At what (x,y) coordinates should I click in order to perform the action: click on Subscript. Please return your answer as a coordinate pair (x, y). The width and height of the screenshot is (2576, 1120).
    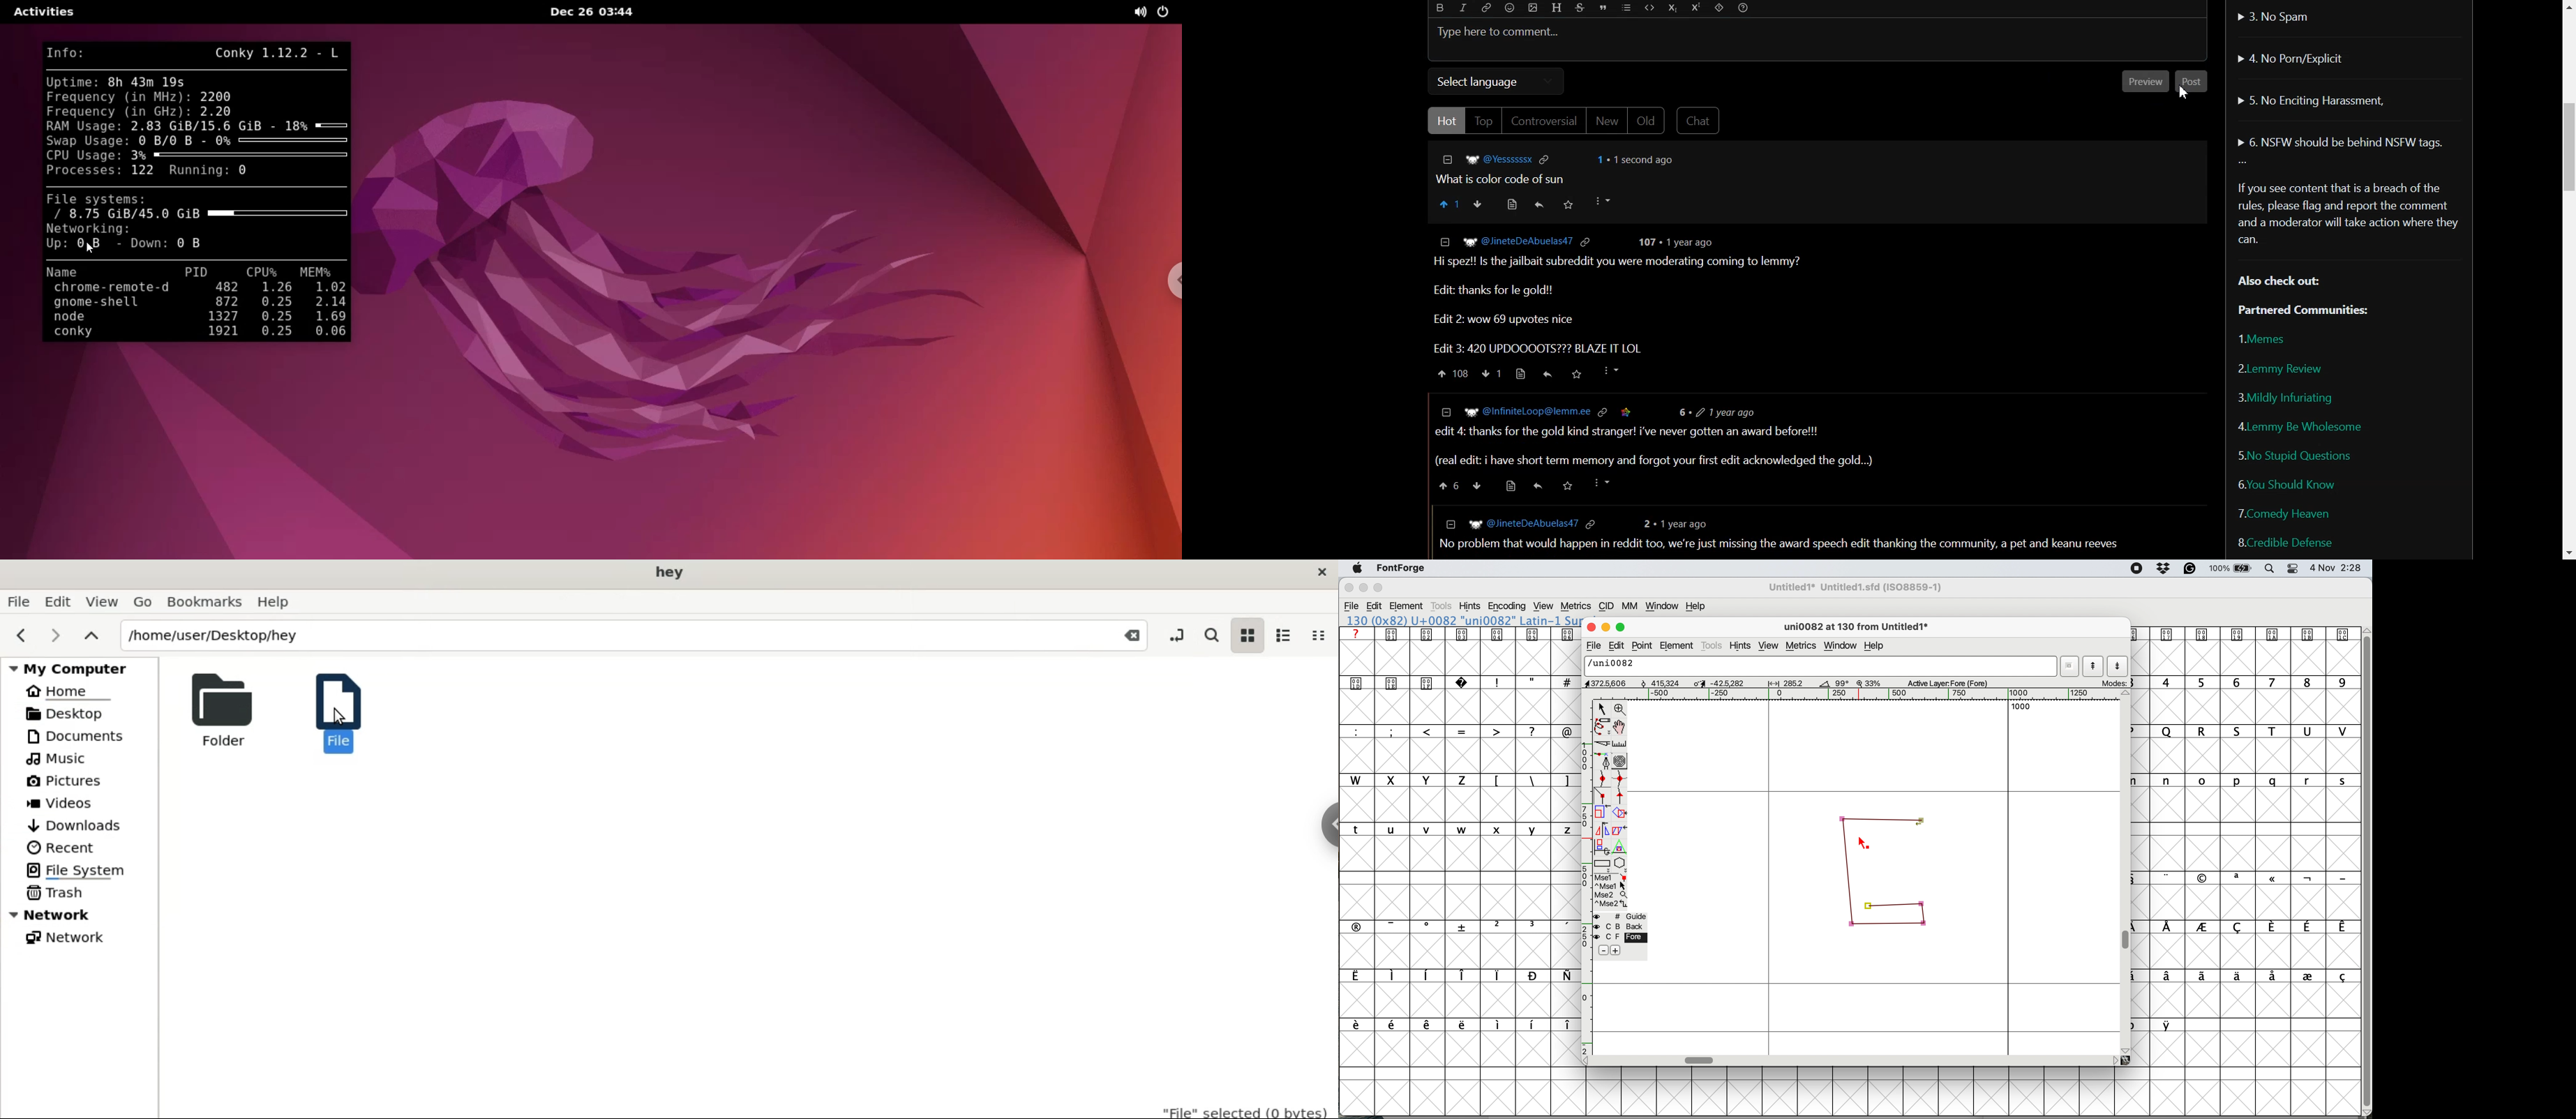
    Looking at the image, I should click on (1672, 8).